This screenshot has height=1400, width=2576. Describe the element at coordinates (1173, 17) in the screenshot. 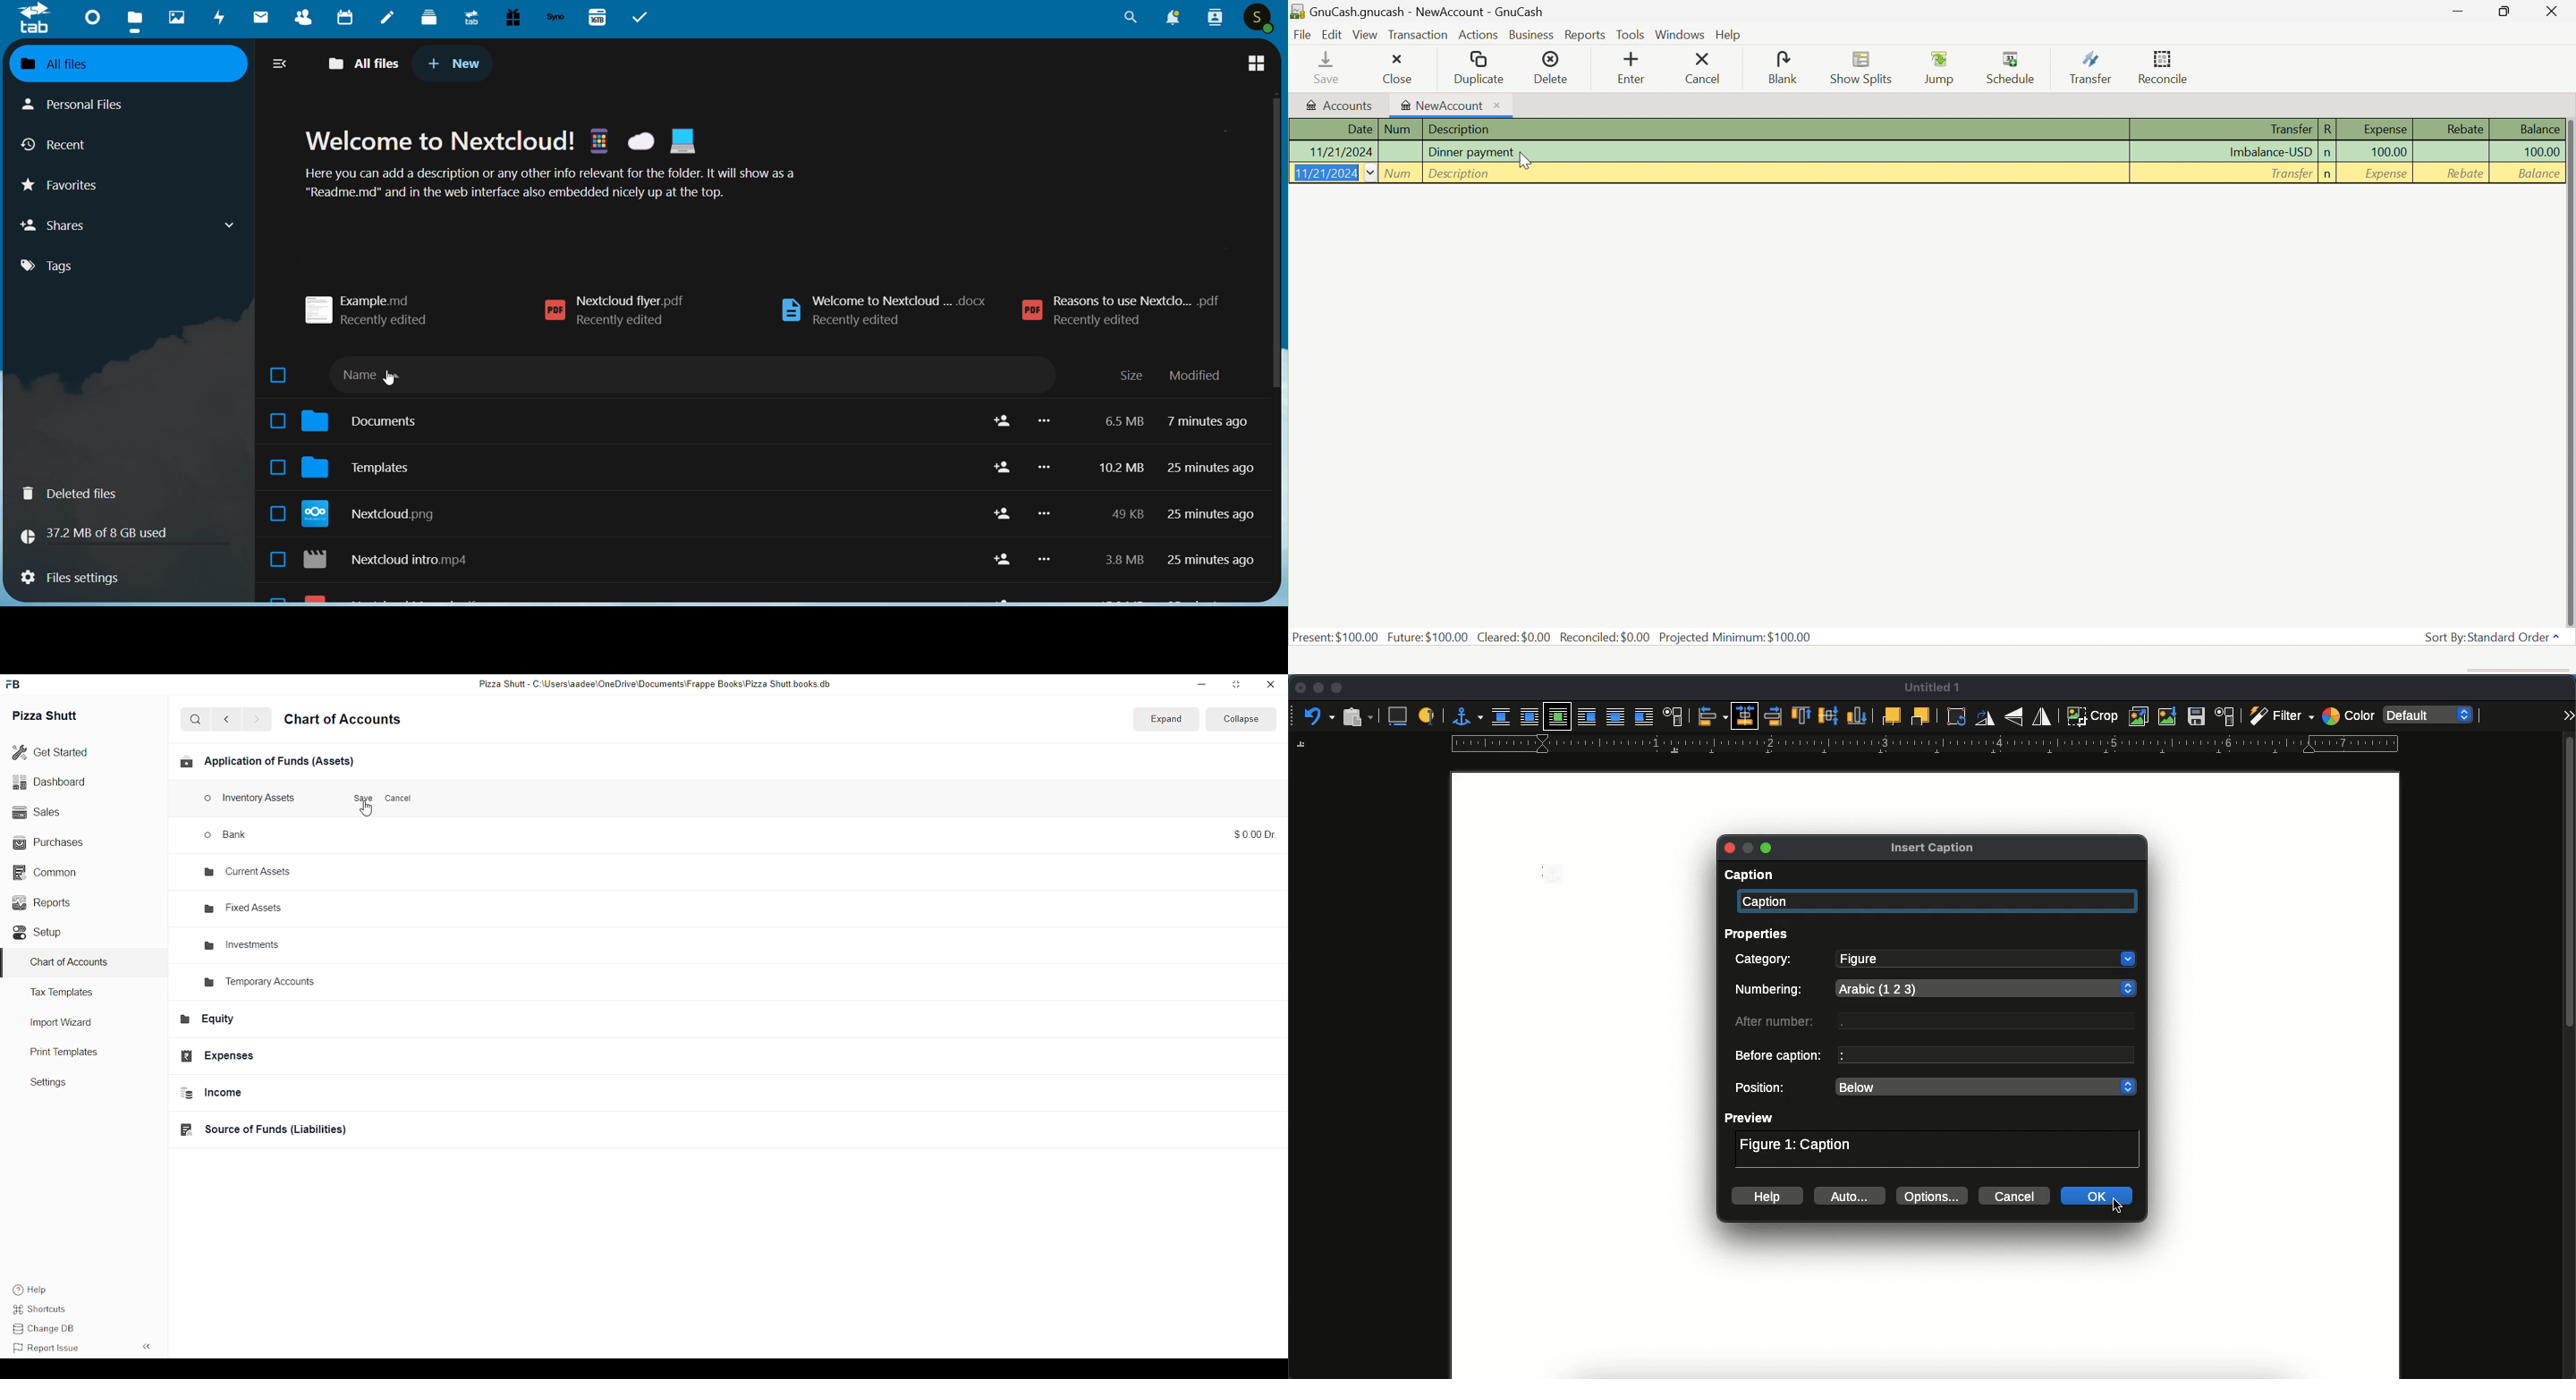

I see `Notification` at that location.